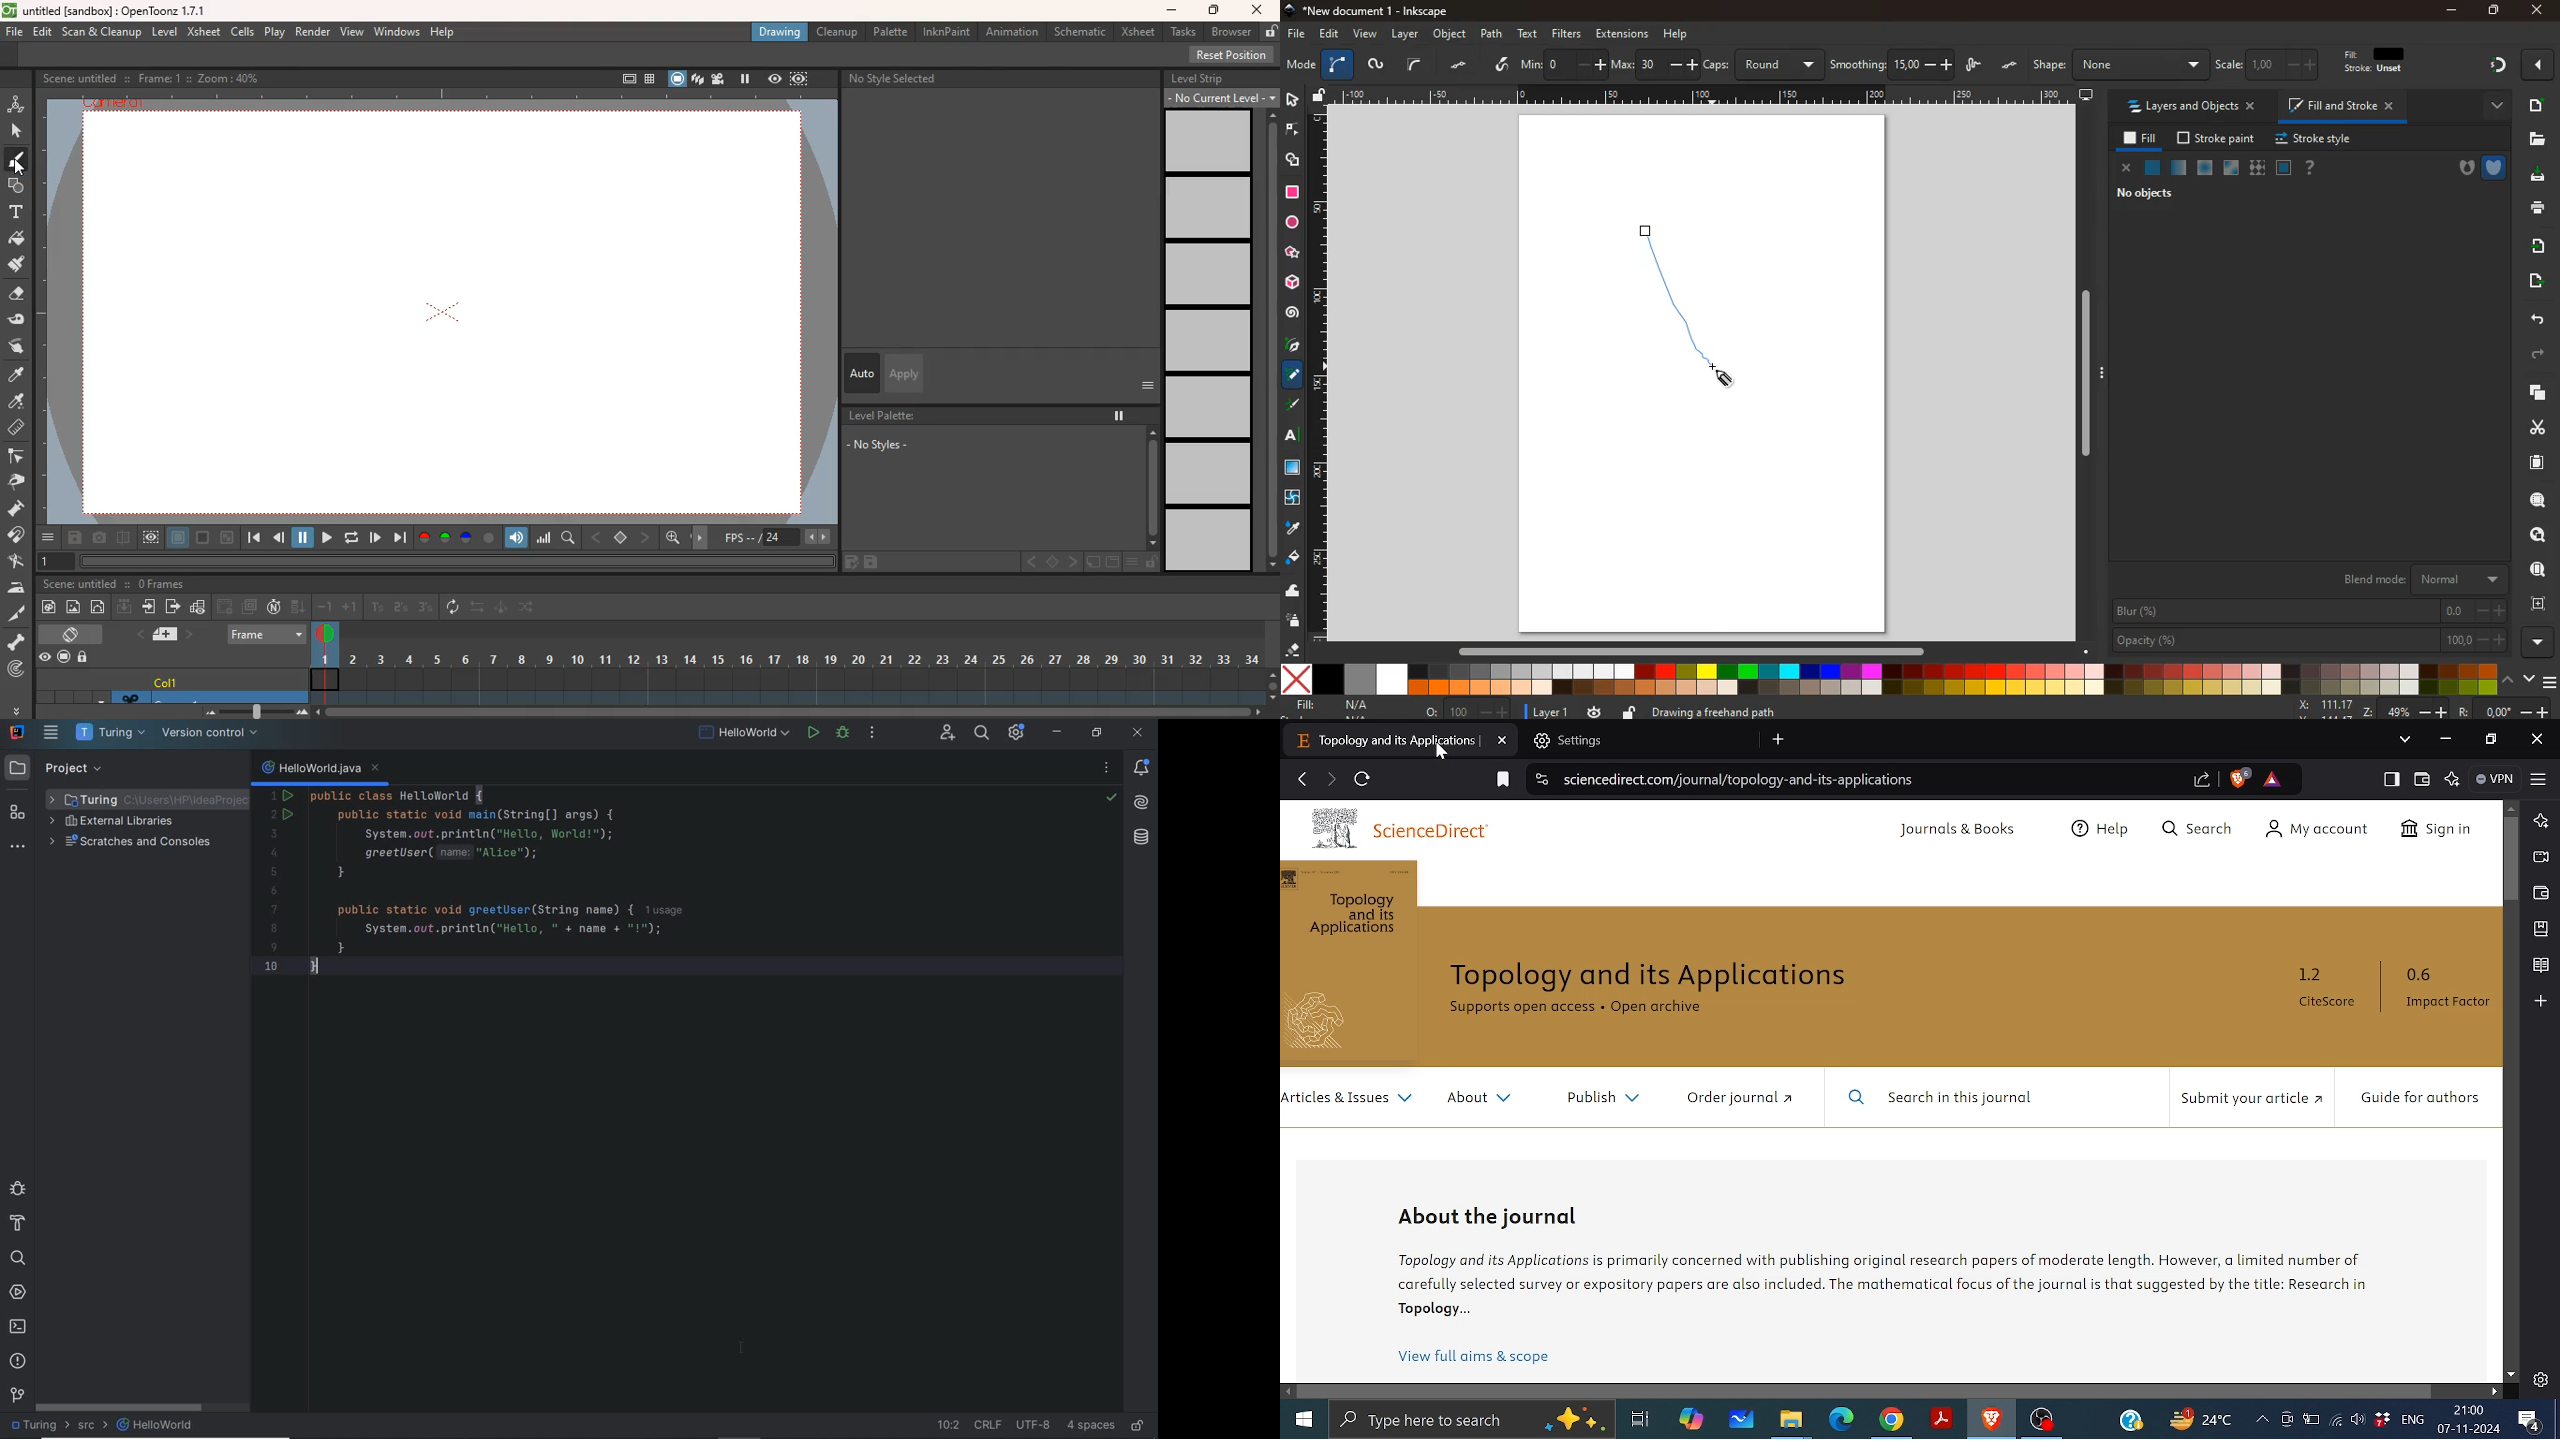  What do you see at coordinates (1414, 65) in the screenshot?
I see `curve` at bounding box center [1414, 65].